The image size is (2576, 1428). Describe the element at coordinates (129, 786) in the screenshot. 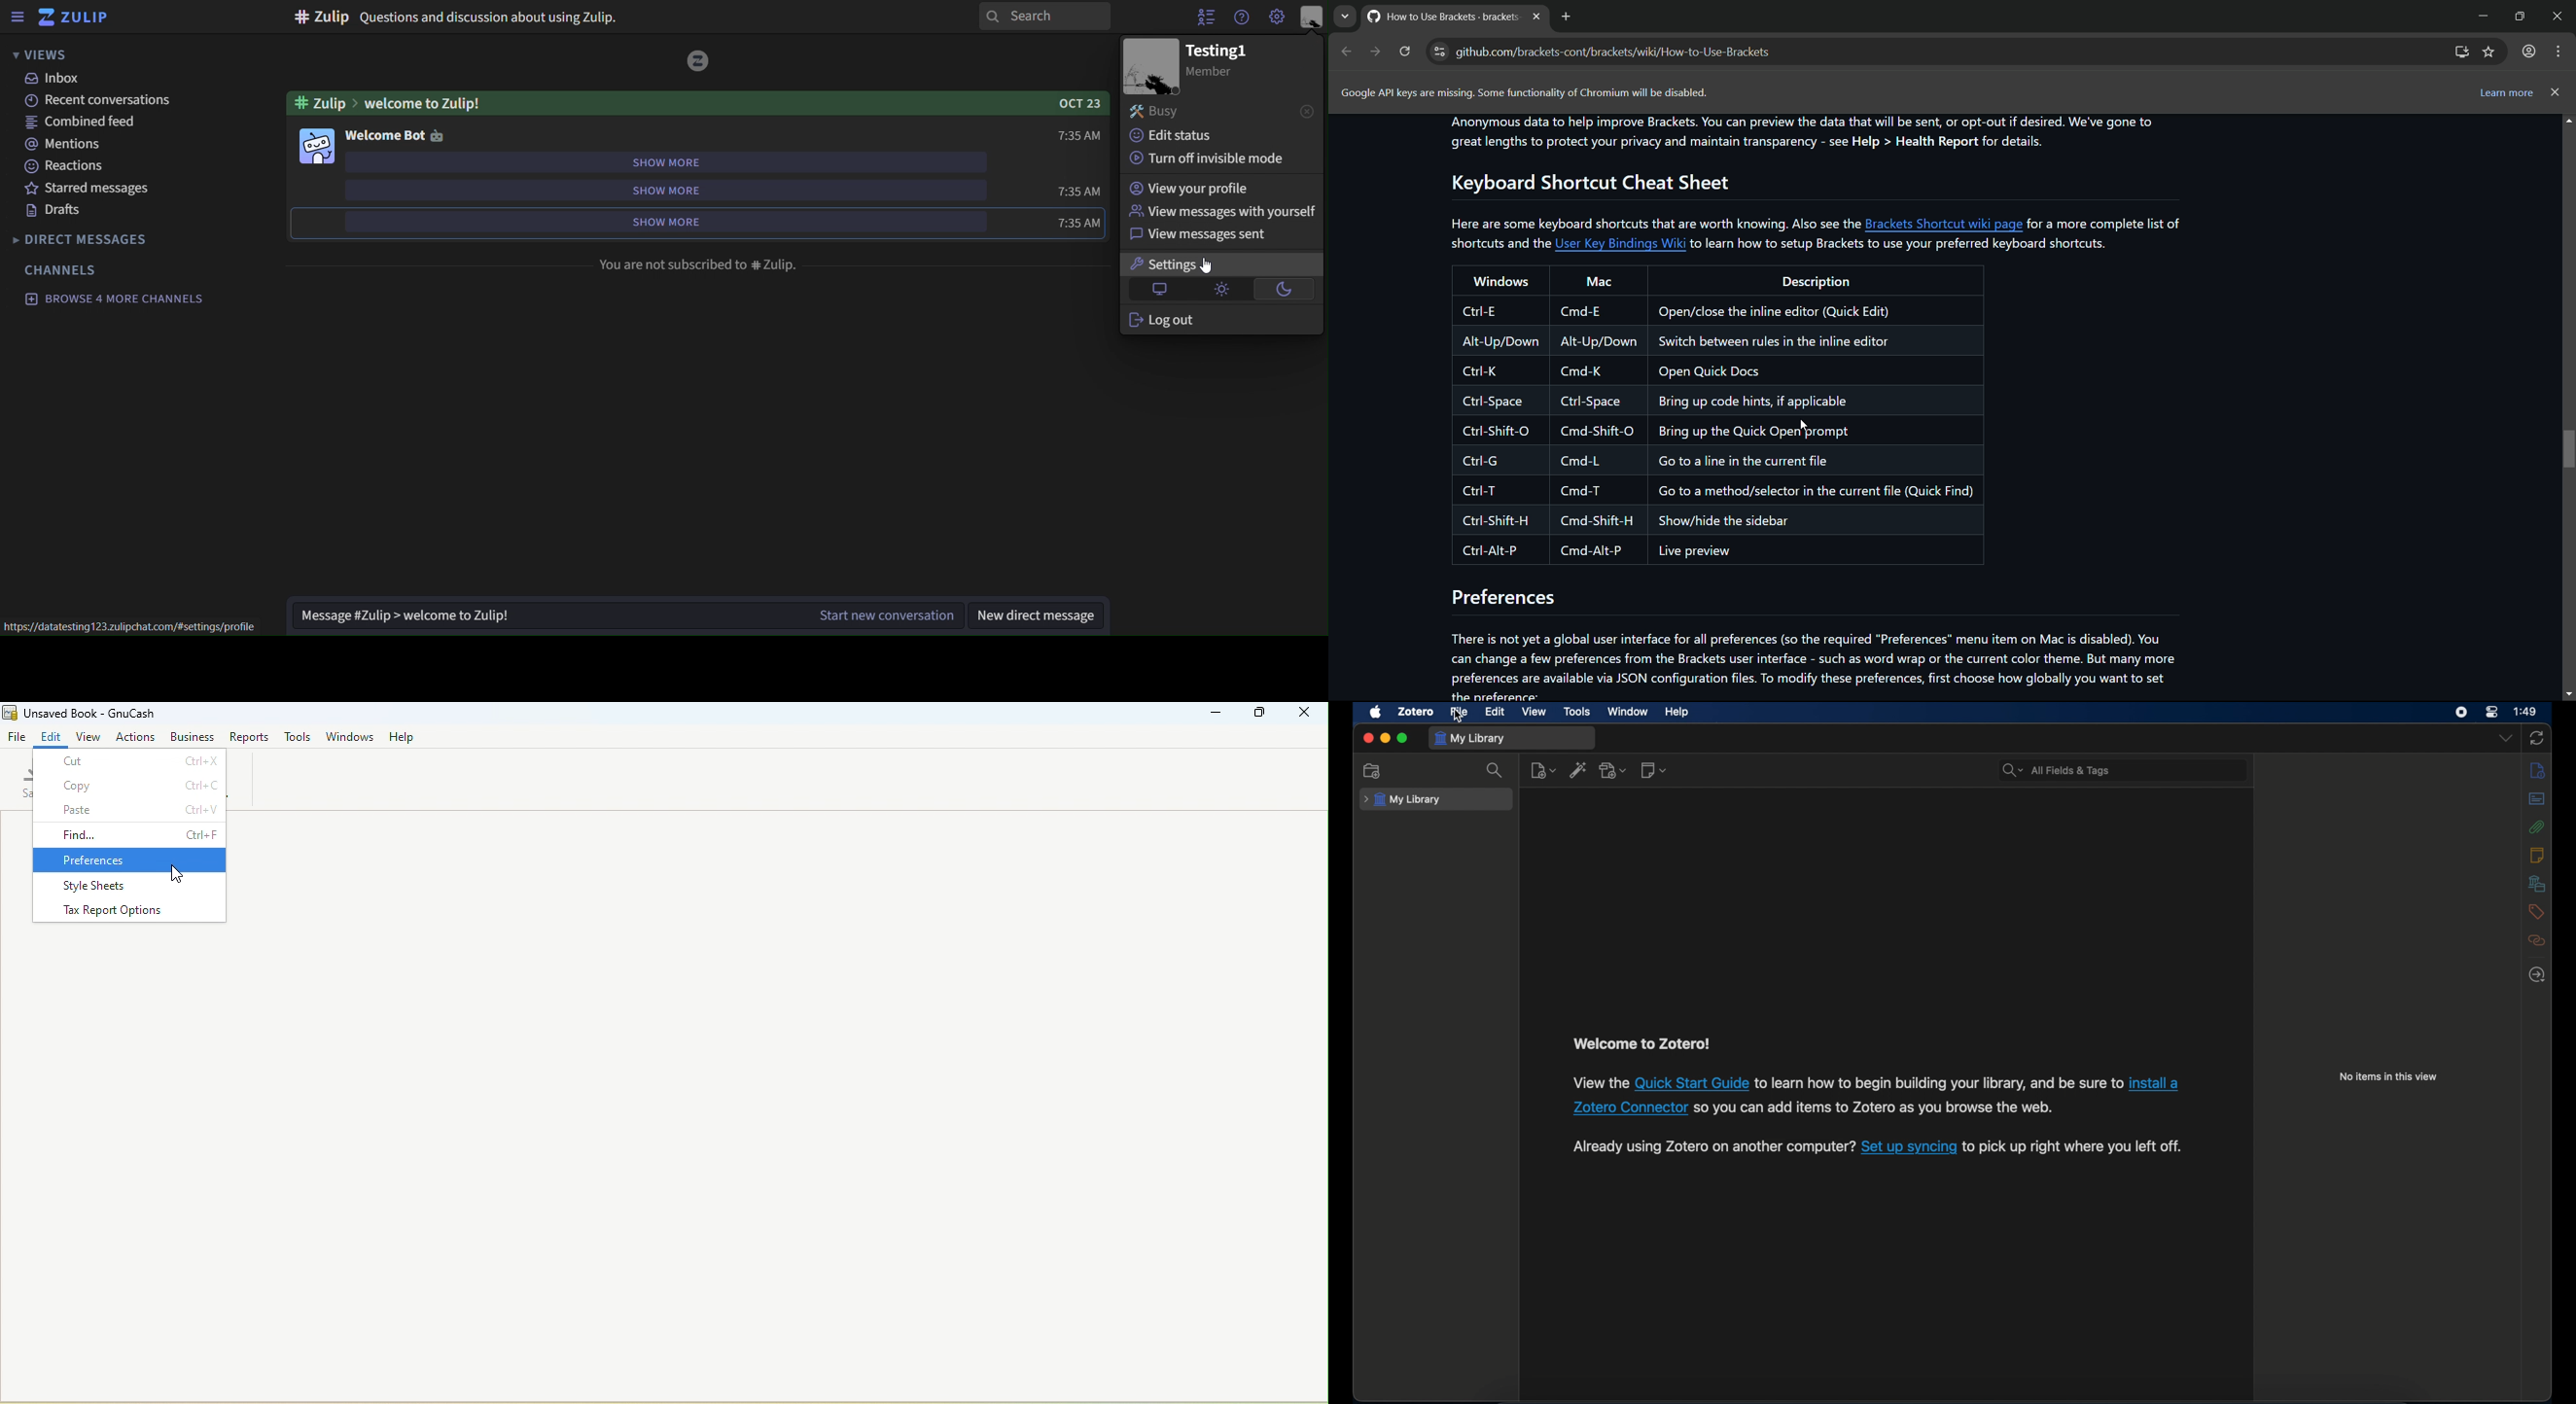

I see `Copy` at that location.